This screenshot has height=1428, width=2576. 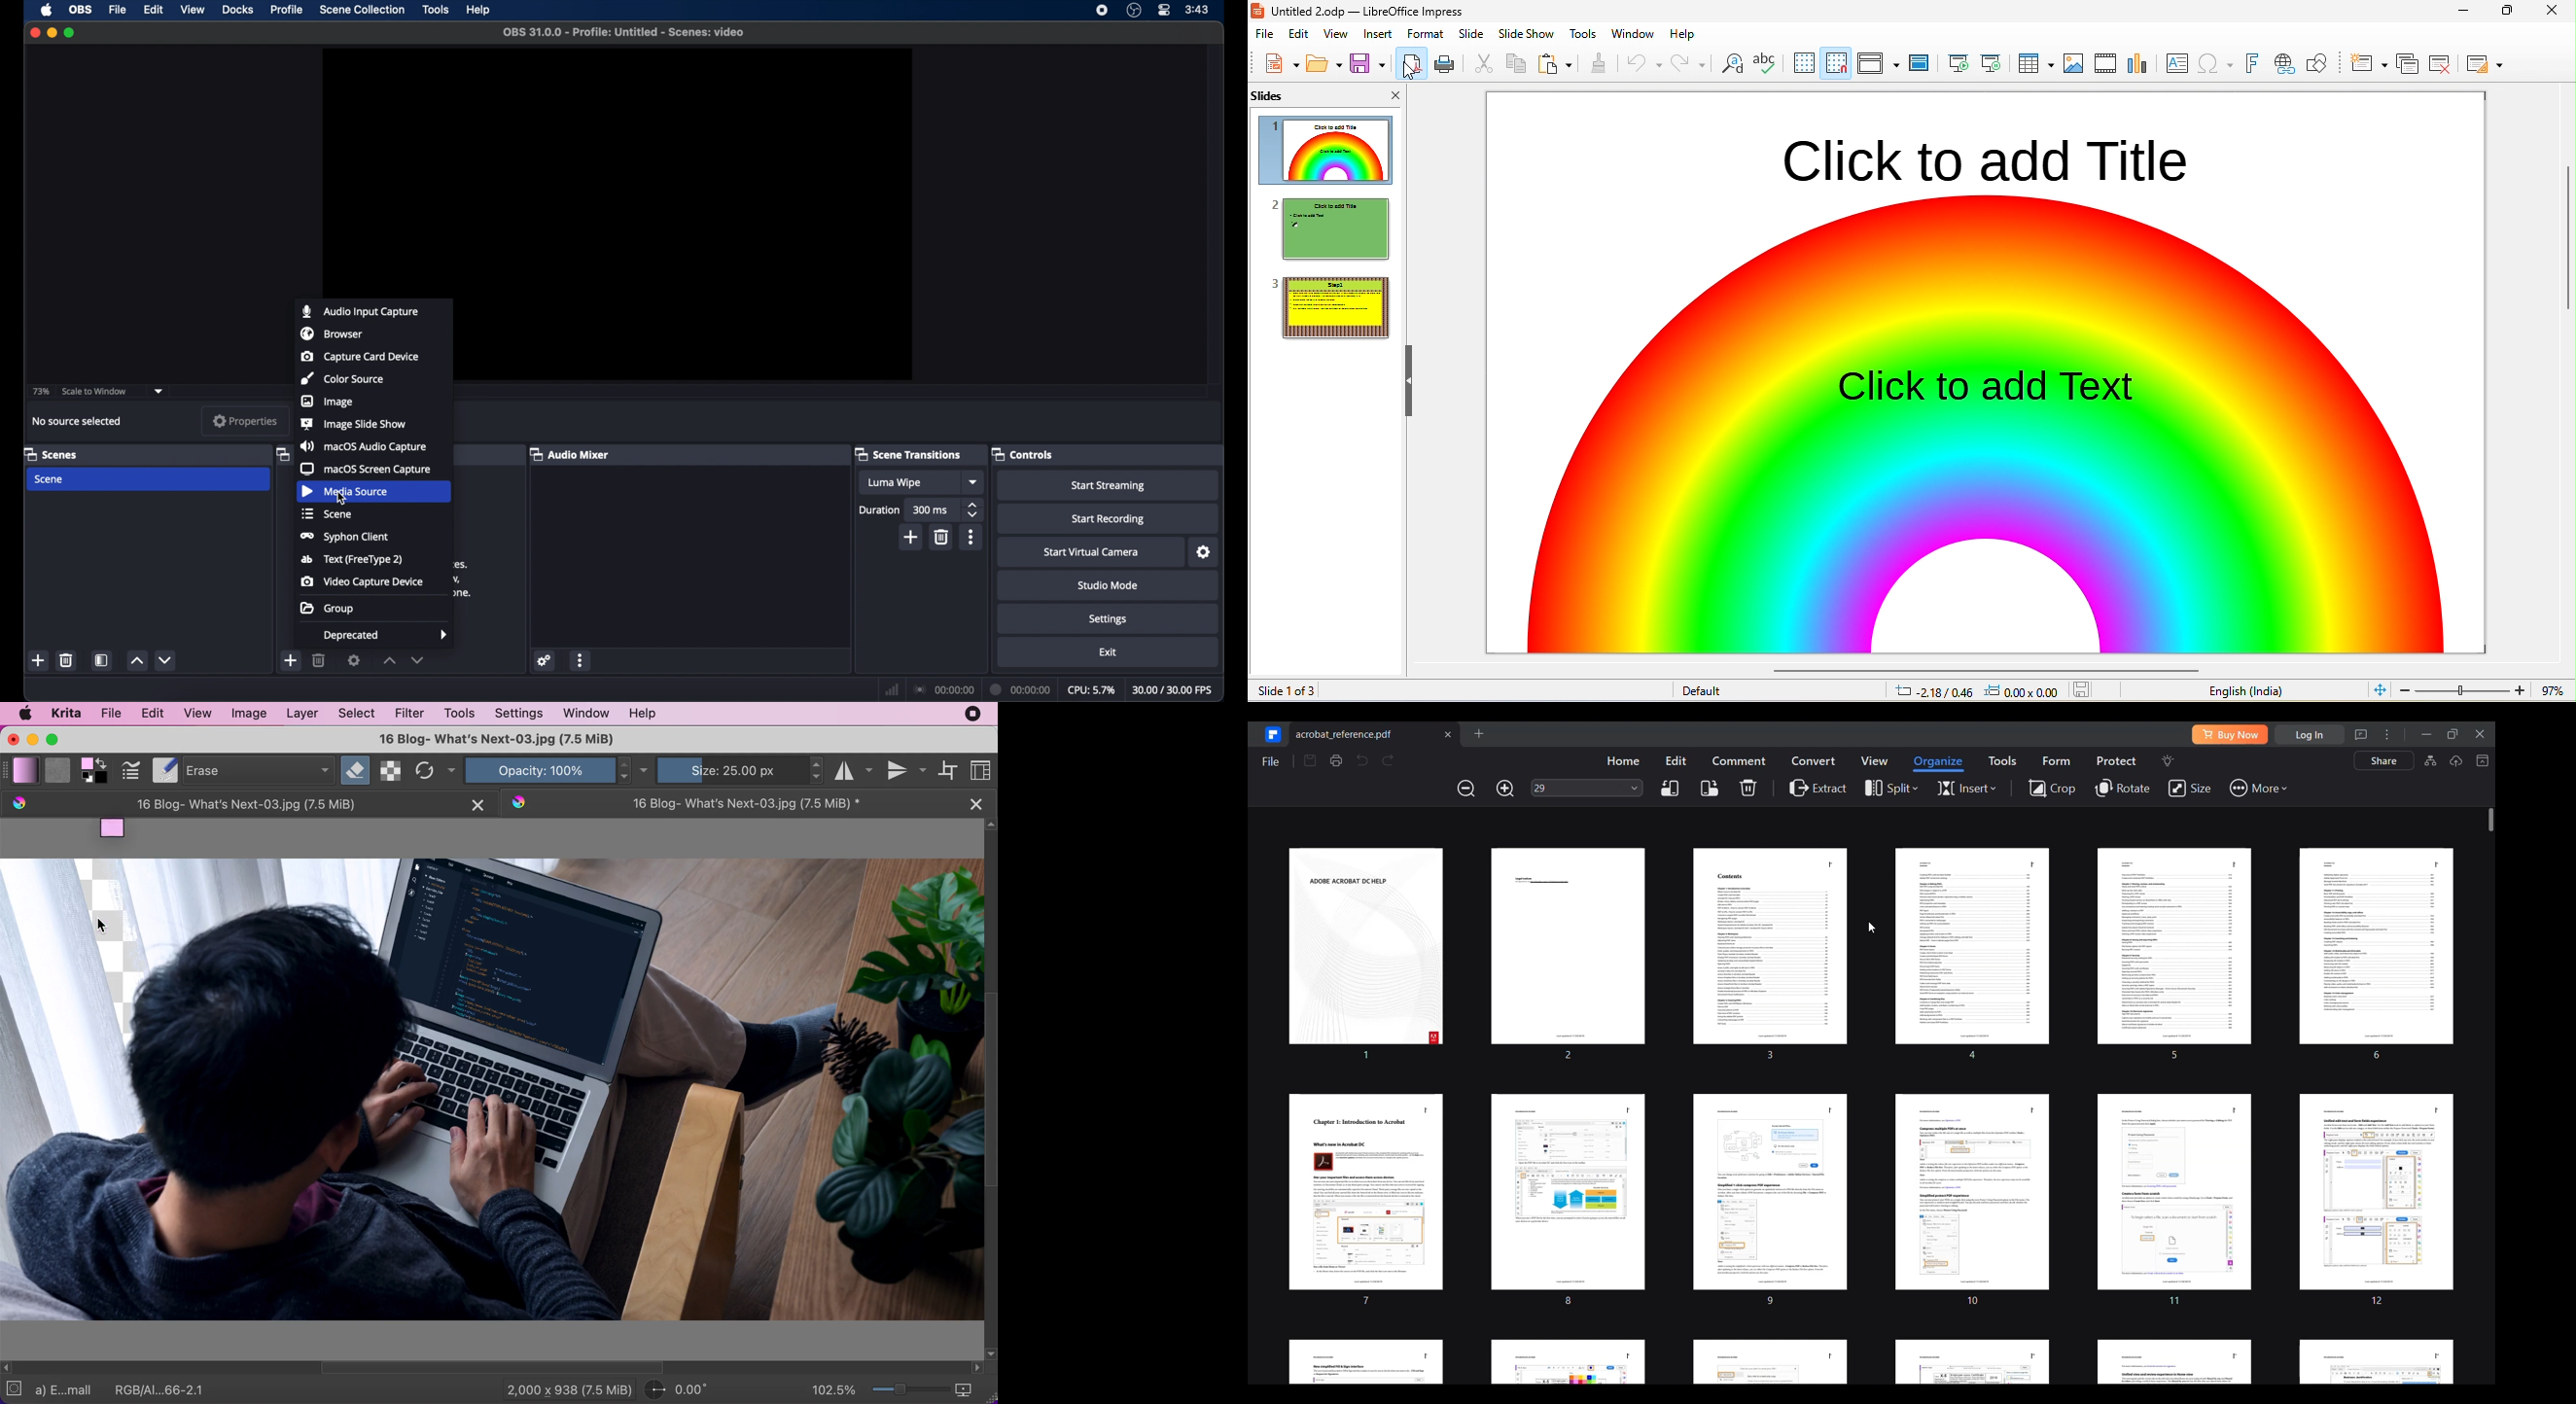 I want to click on new slide, so click(x=2368, y=62).